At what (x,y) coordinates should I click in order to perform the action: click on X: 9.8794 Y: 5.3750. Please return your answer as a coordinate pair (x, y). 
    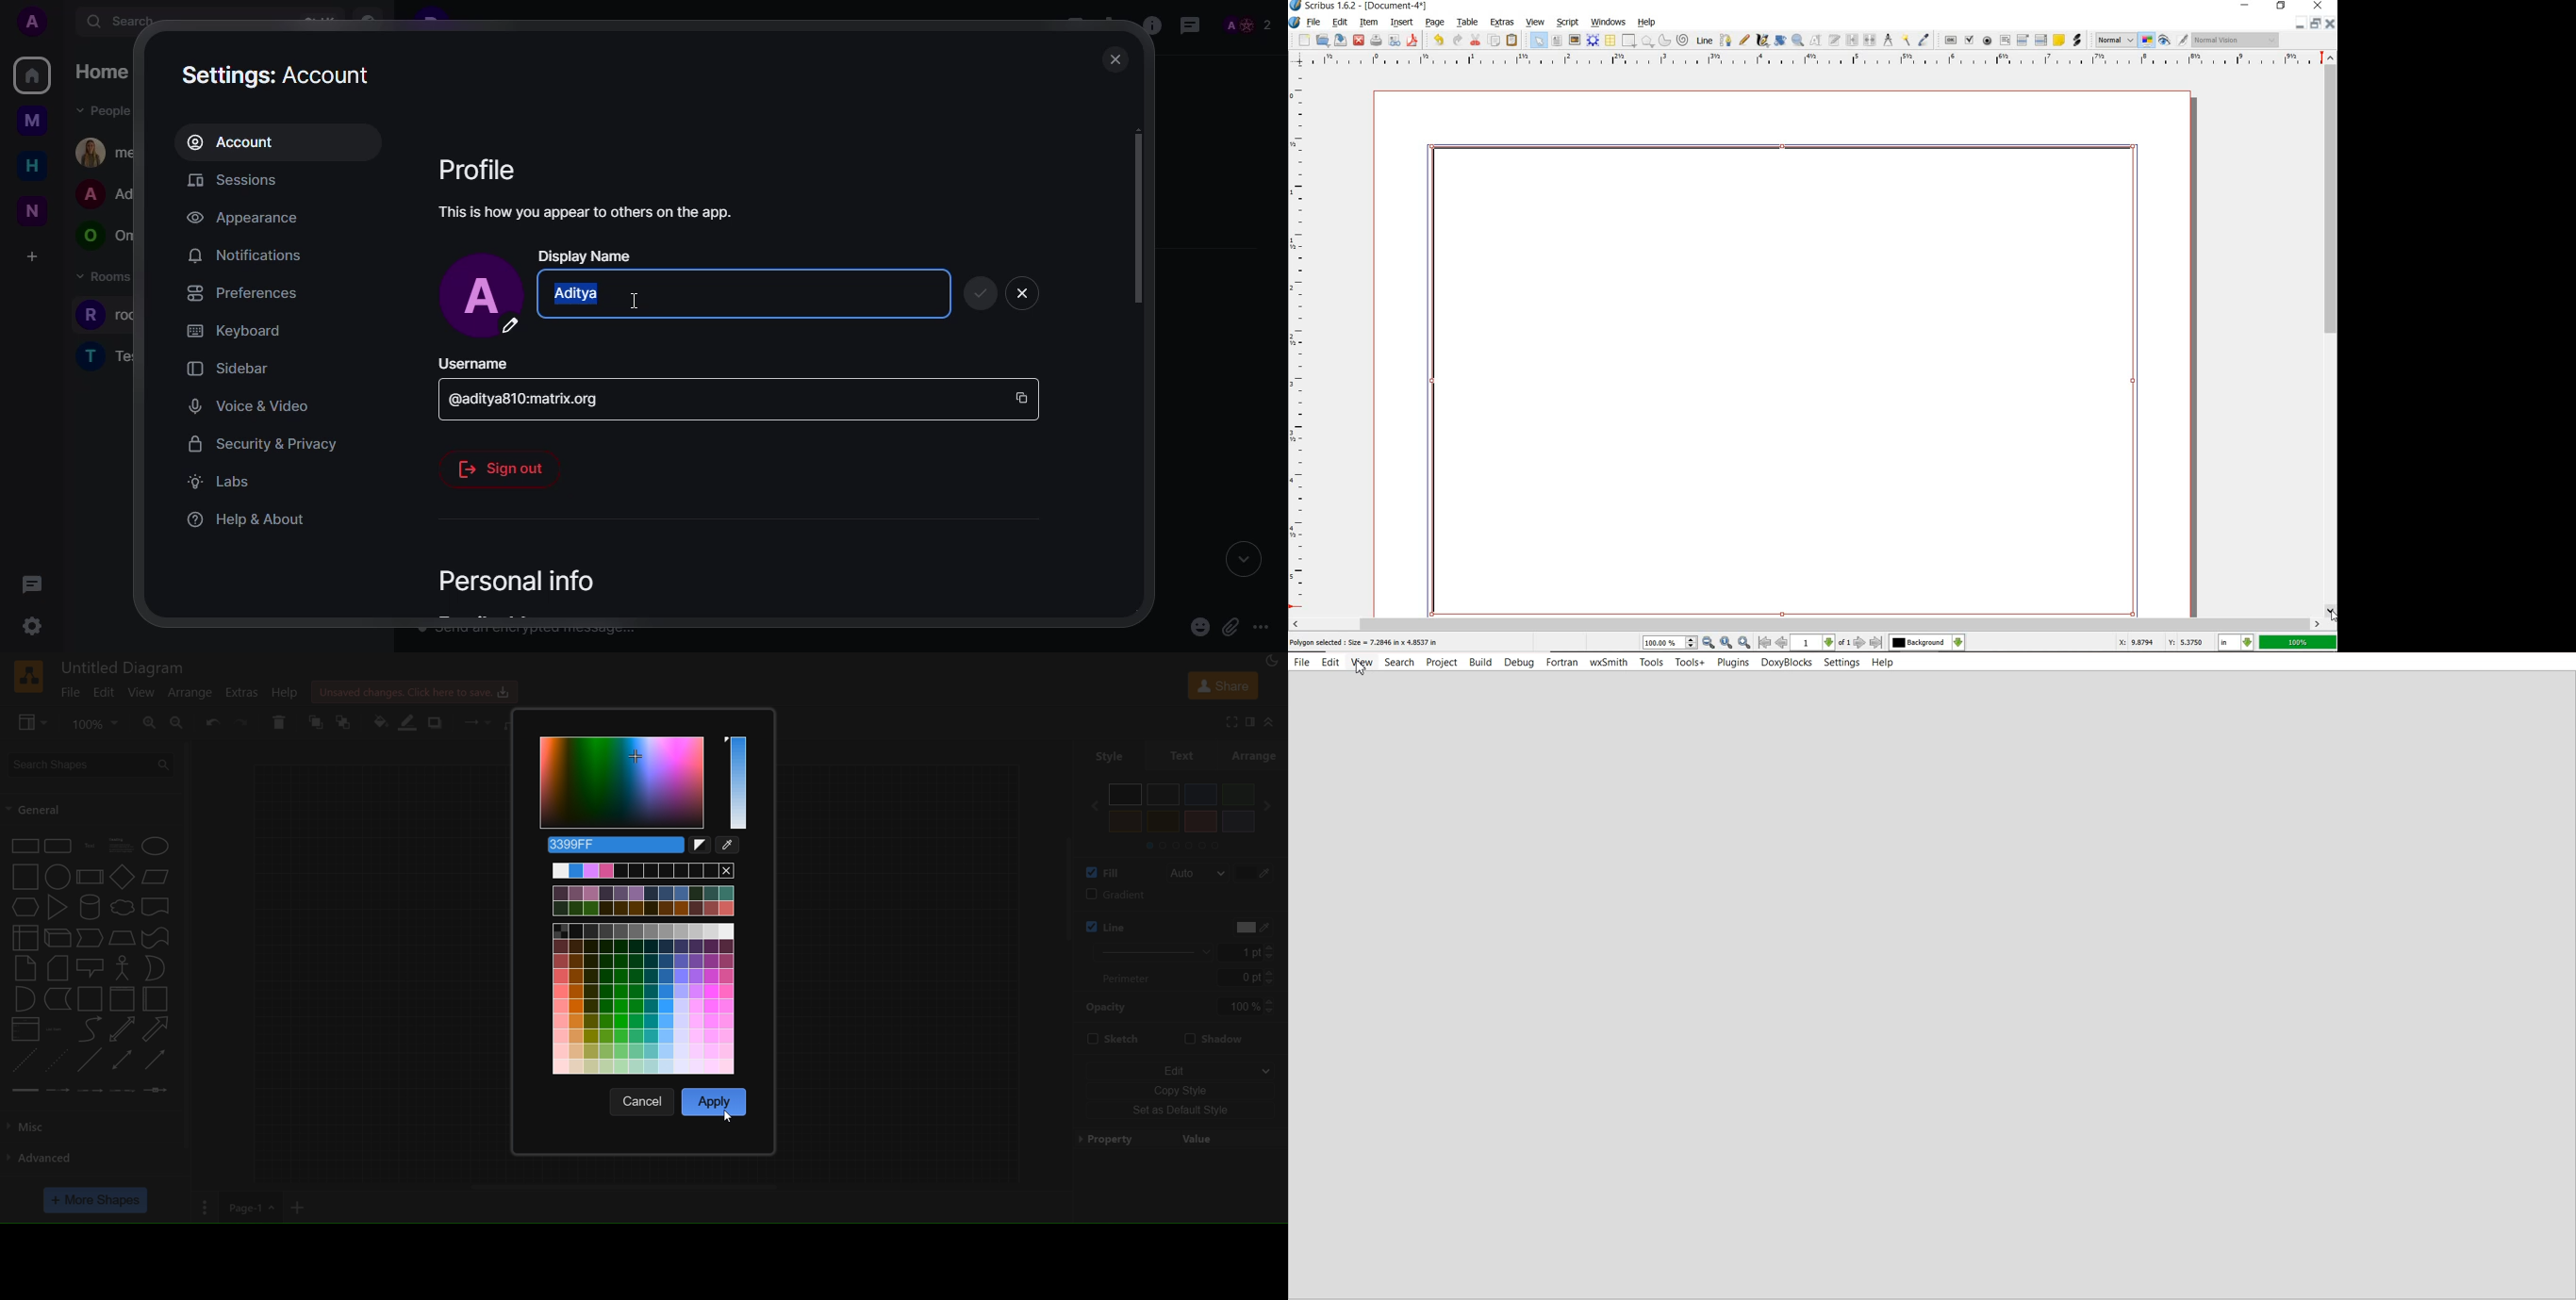
    Looking at the image, I should click on (2160, 641).